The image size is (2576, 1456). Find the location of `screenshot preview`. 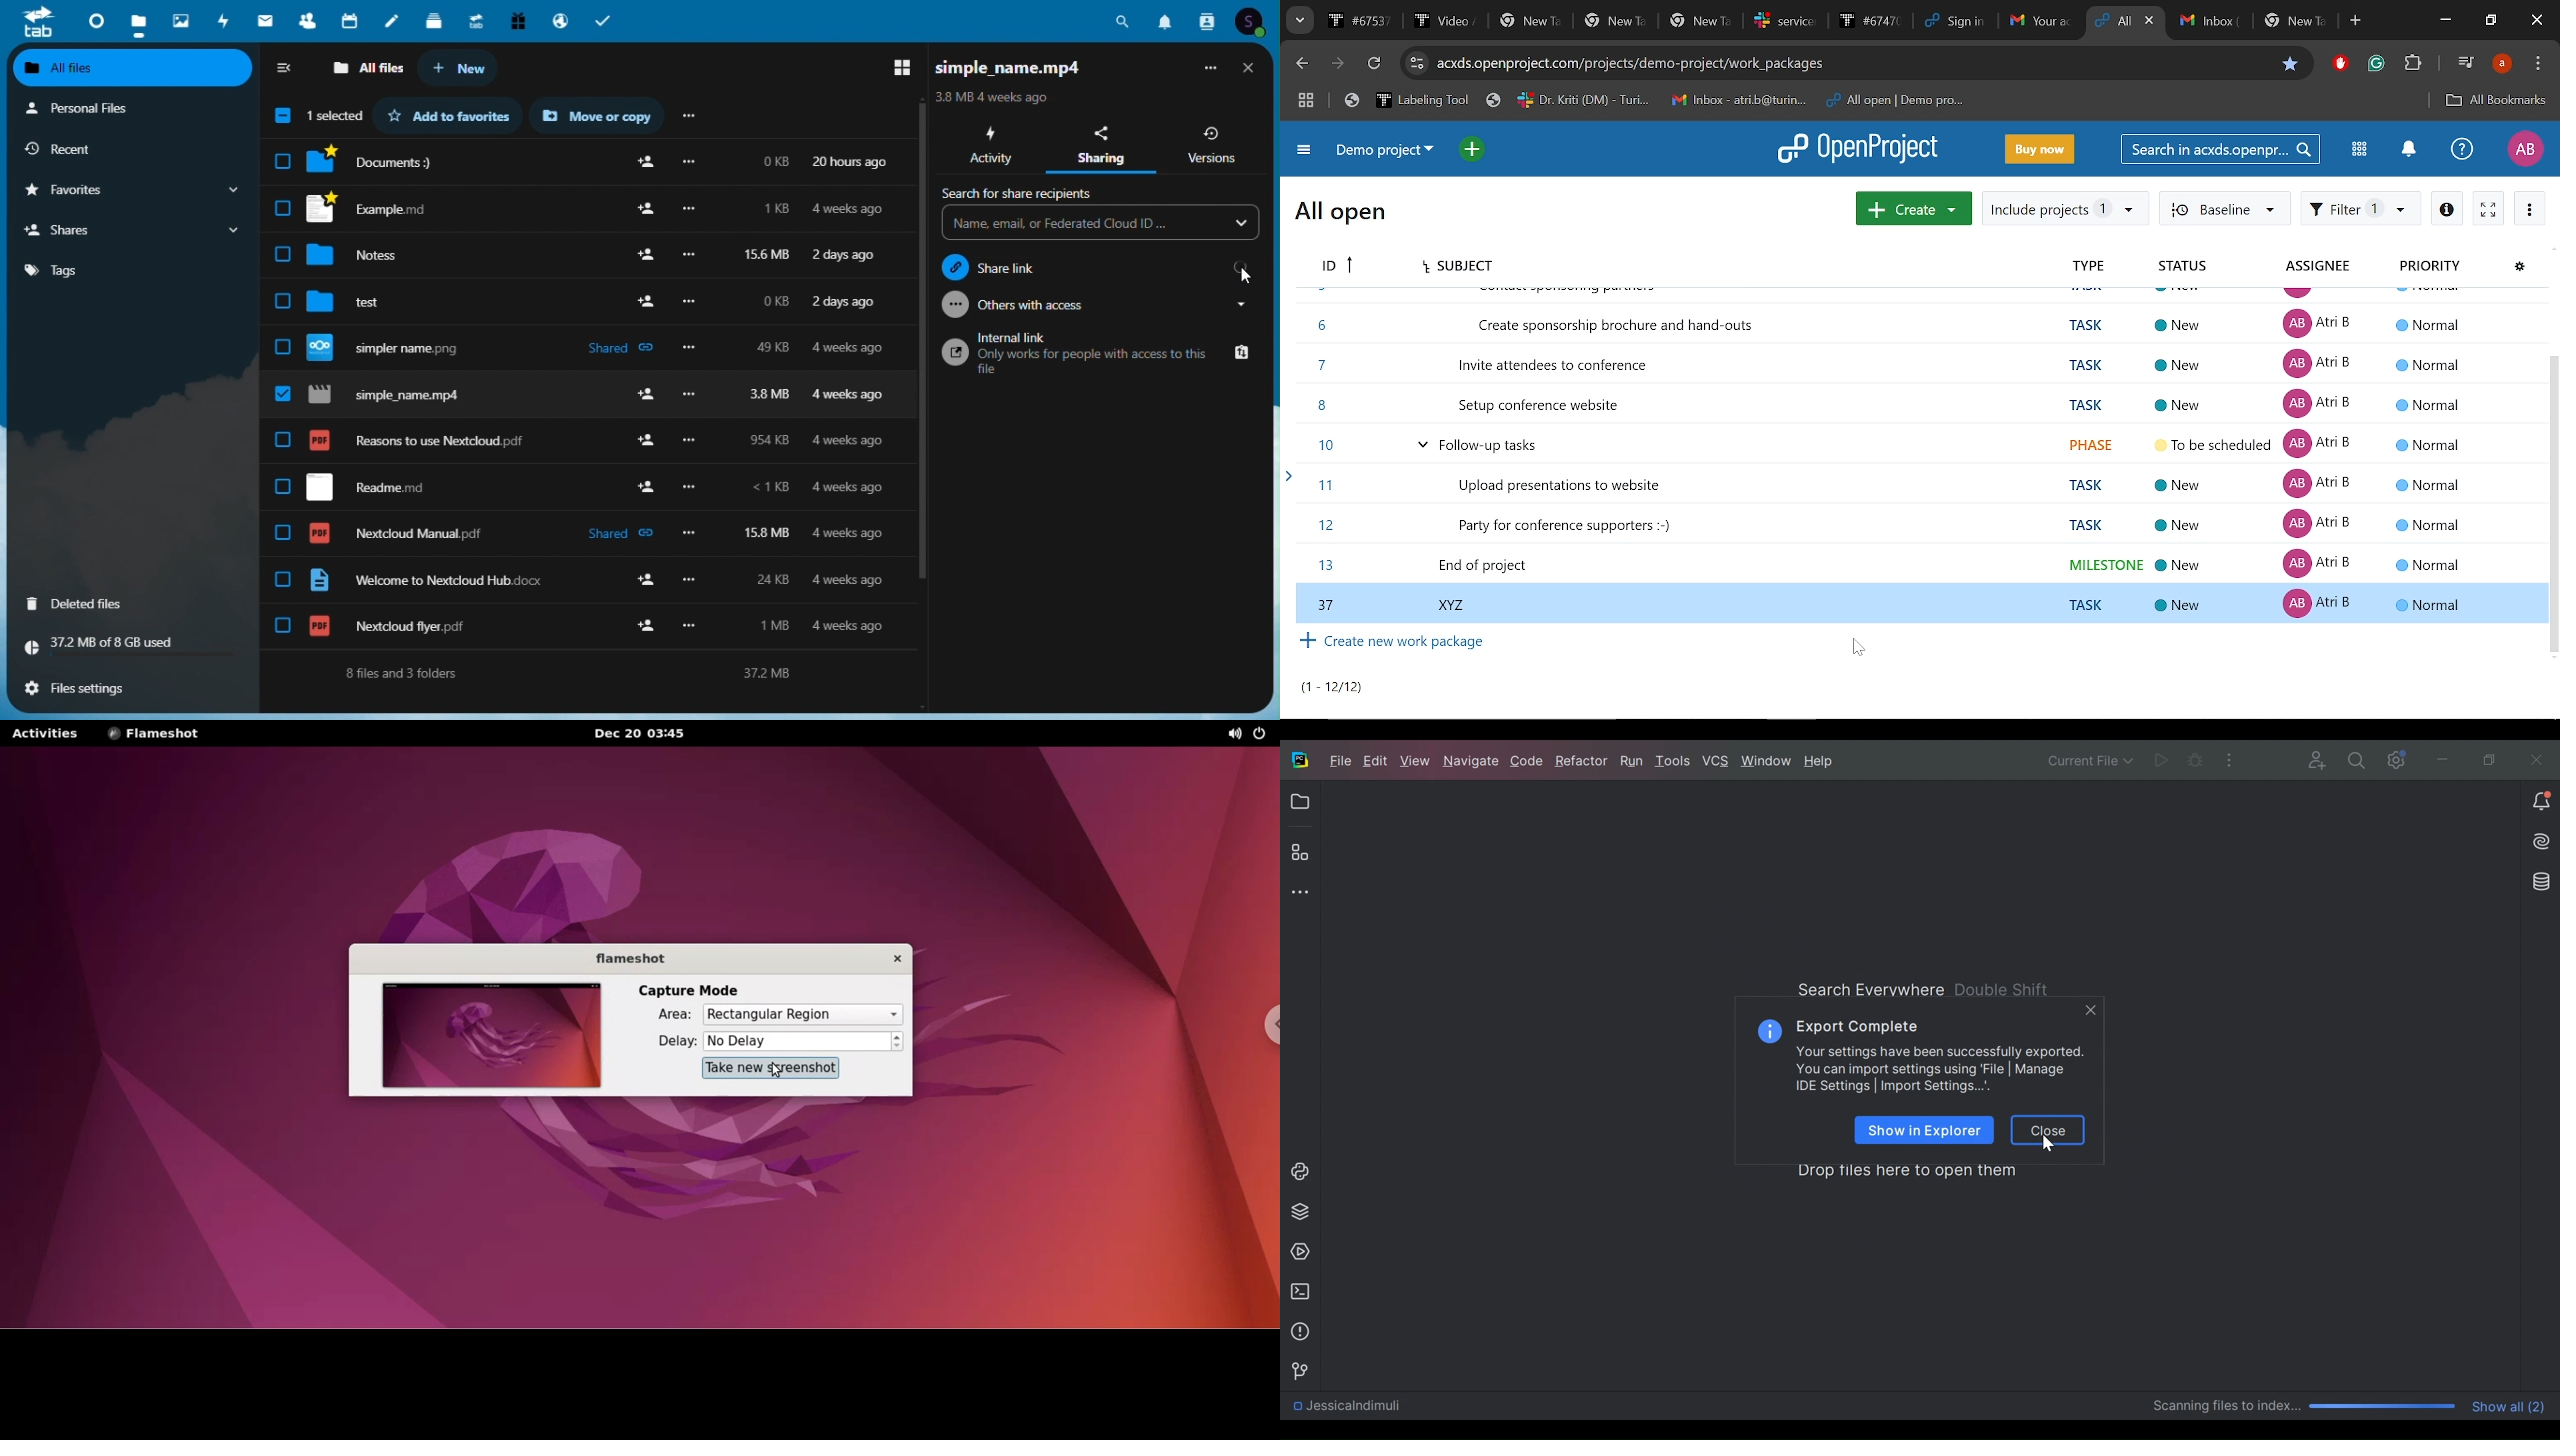

screenshot preview is located at coordinates (492, 1039).